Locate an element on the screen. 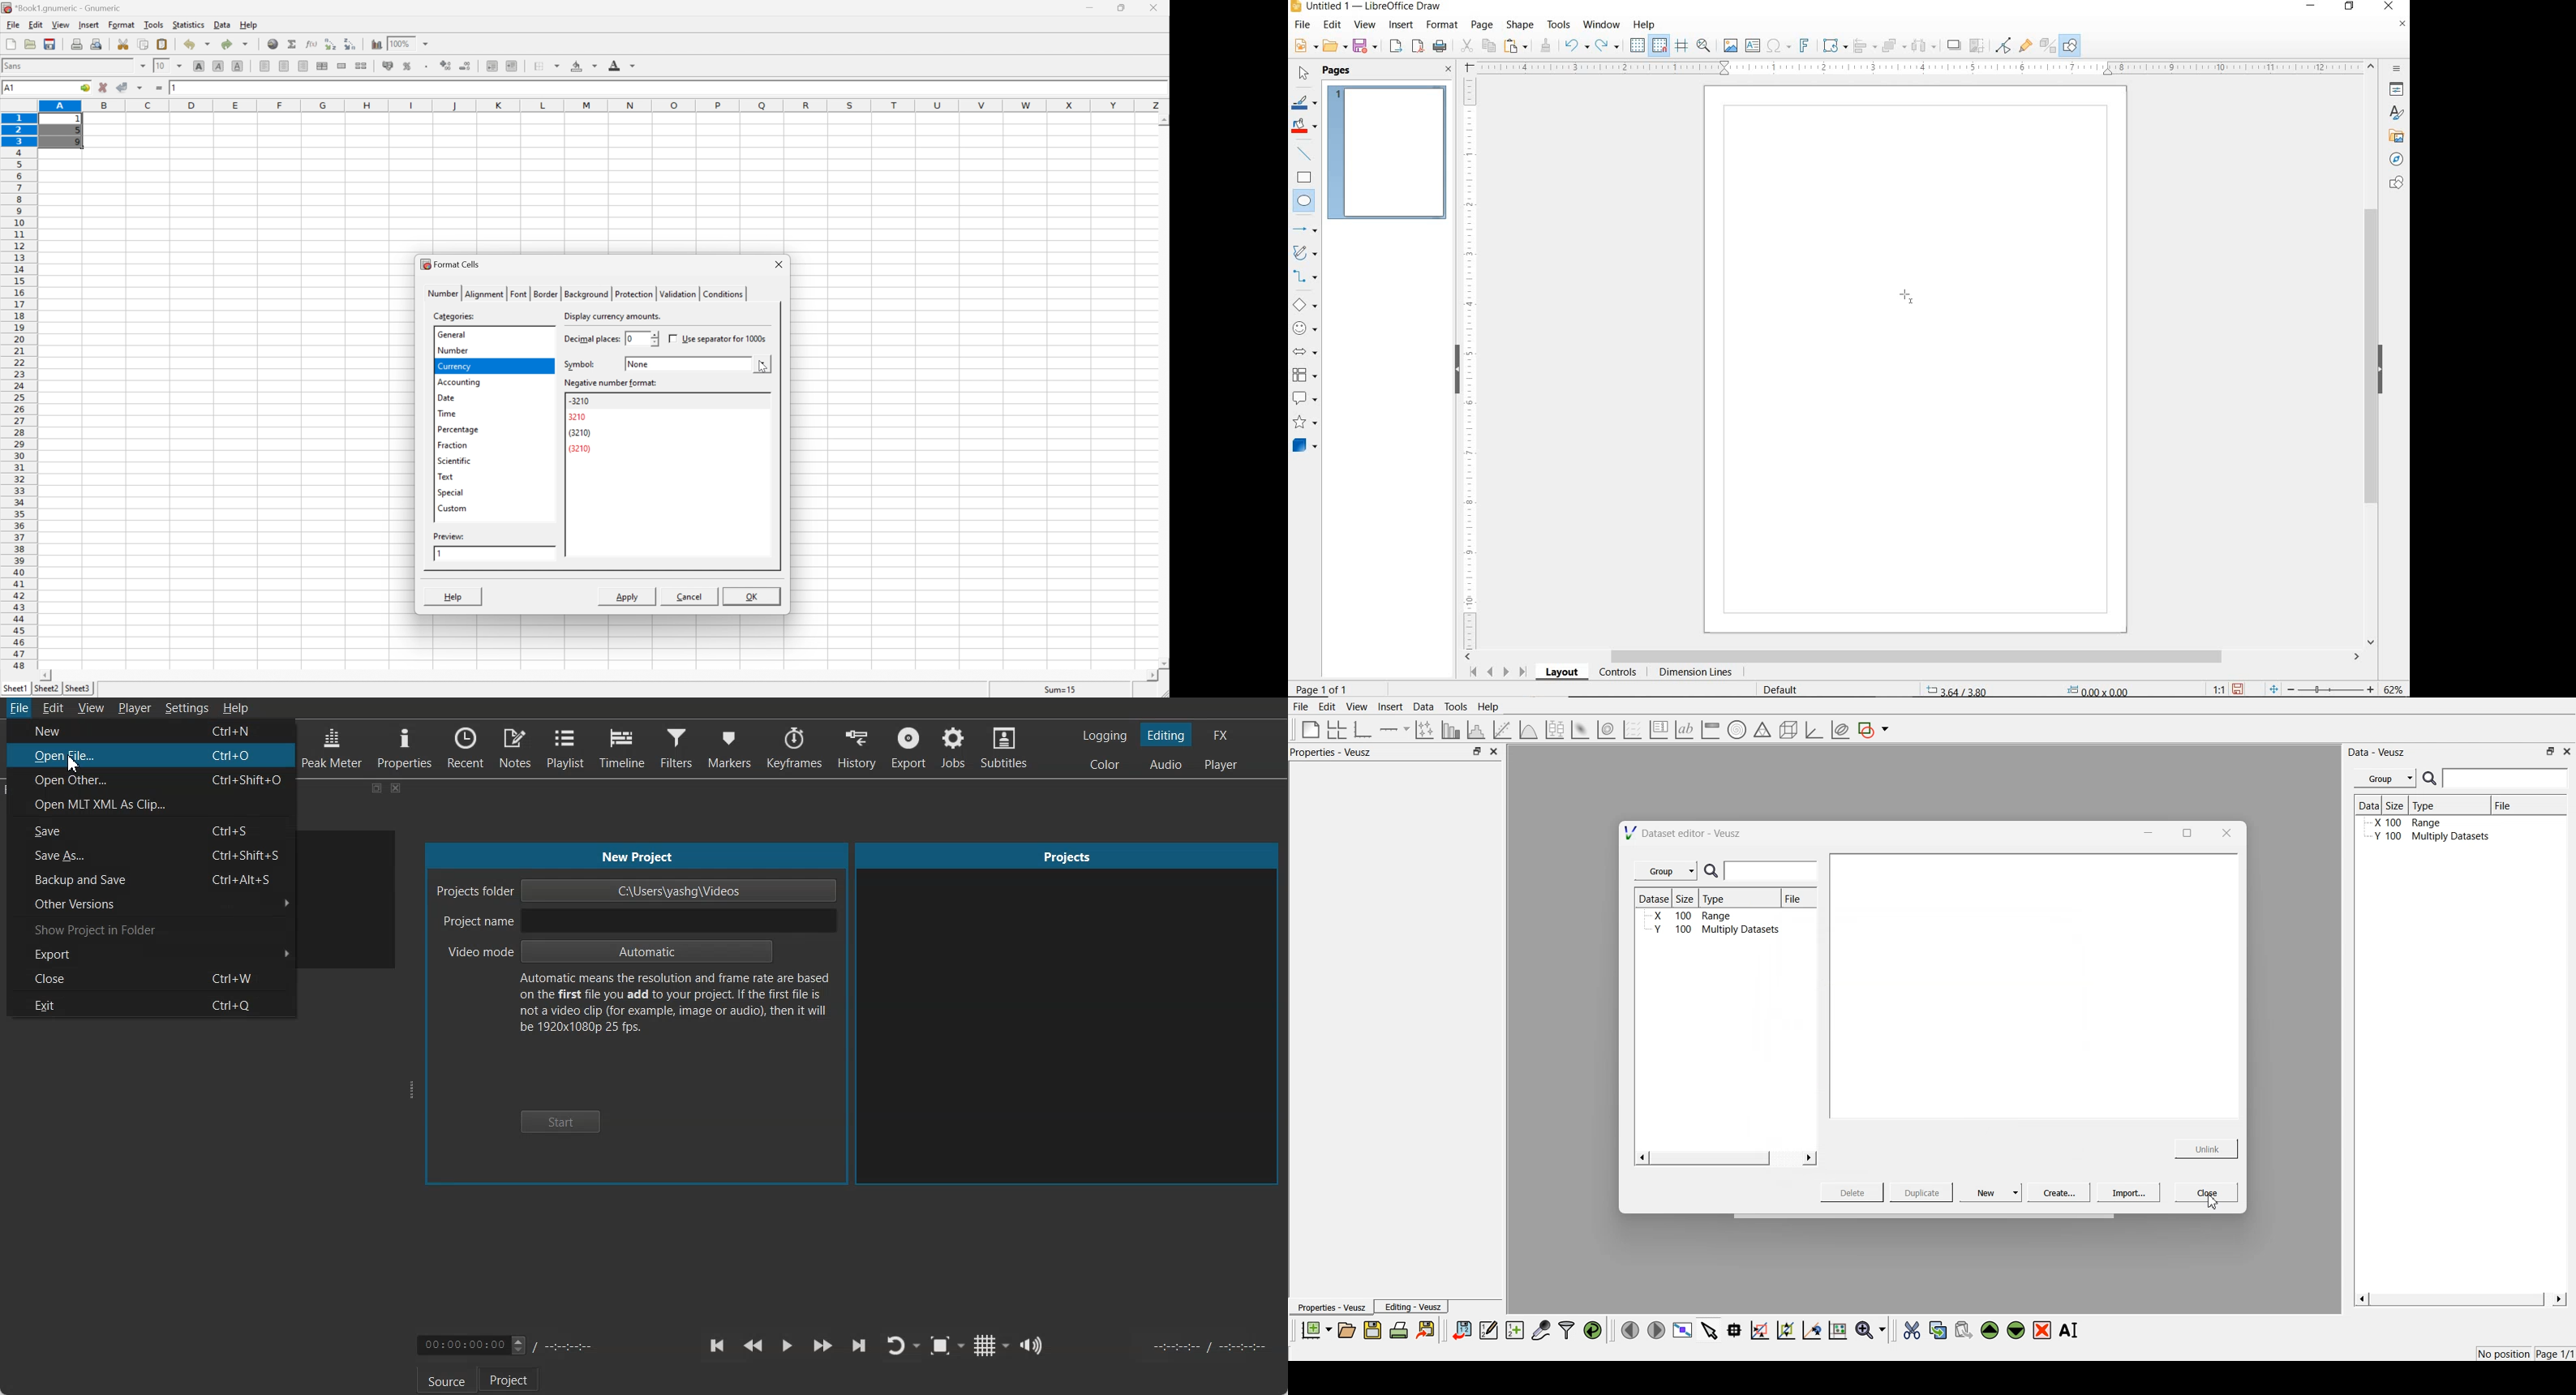 The image size is (2576, 1400). sheet2 is located at coordinates (46, 691).